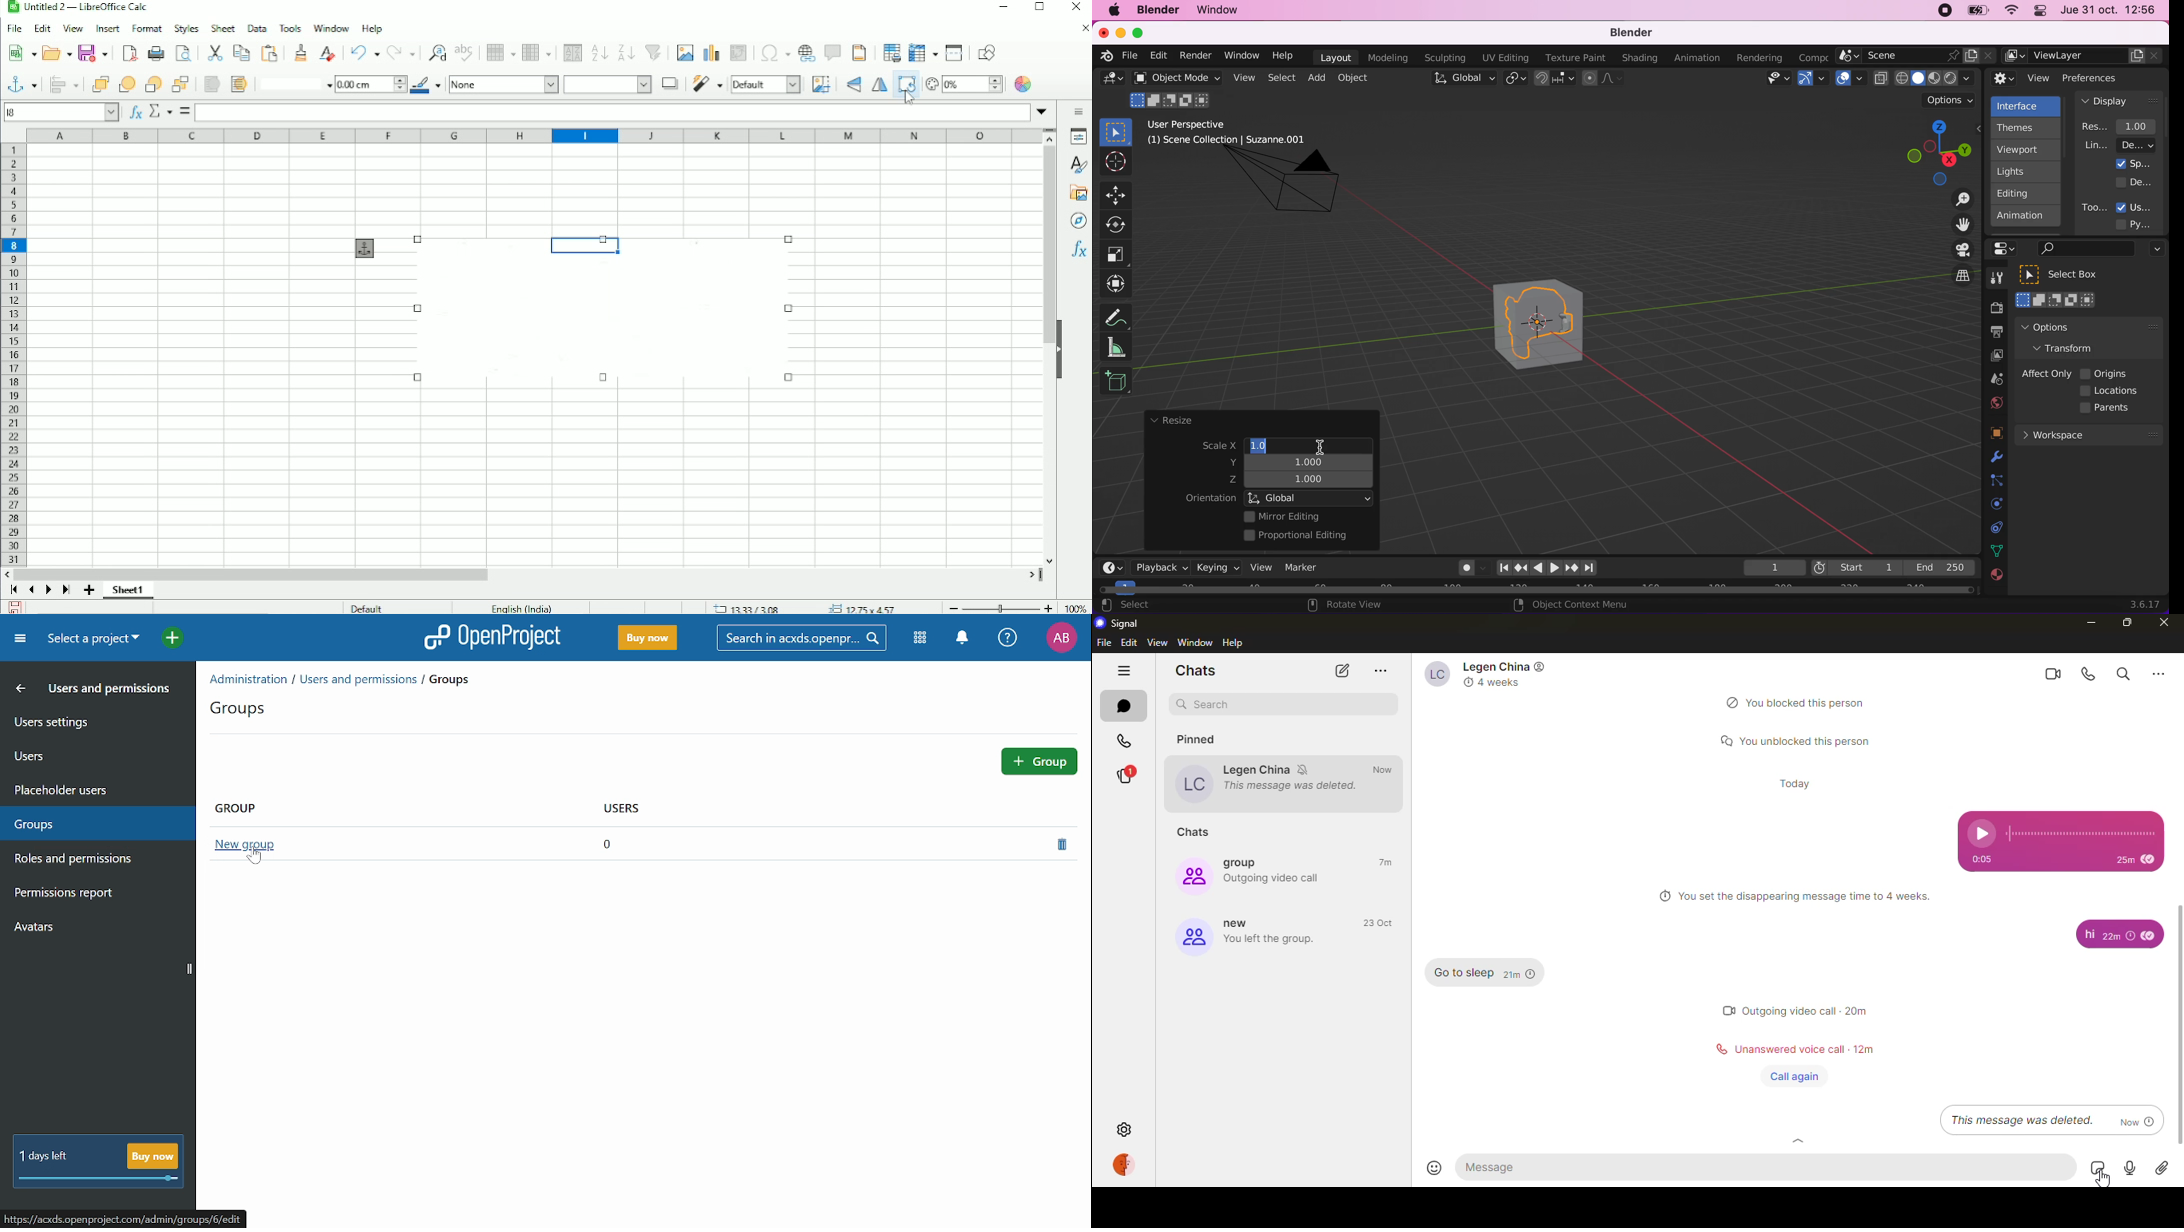 This screenshot has height=1232, width=2184. What do you see at coordinates (215, 53) in the screenshot?
I see `Cut` at bounding box center [215, 53].